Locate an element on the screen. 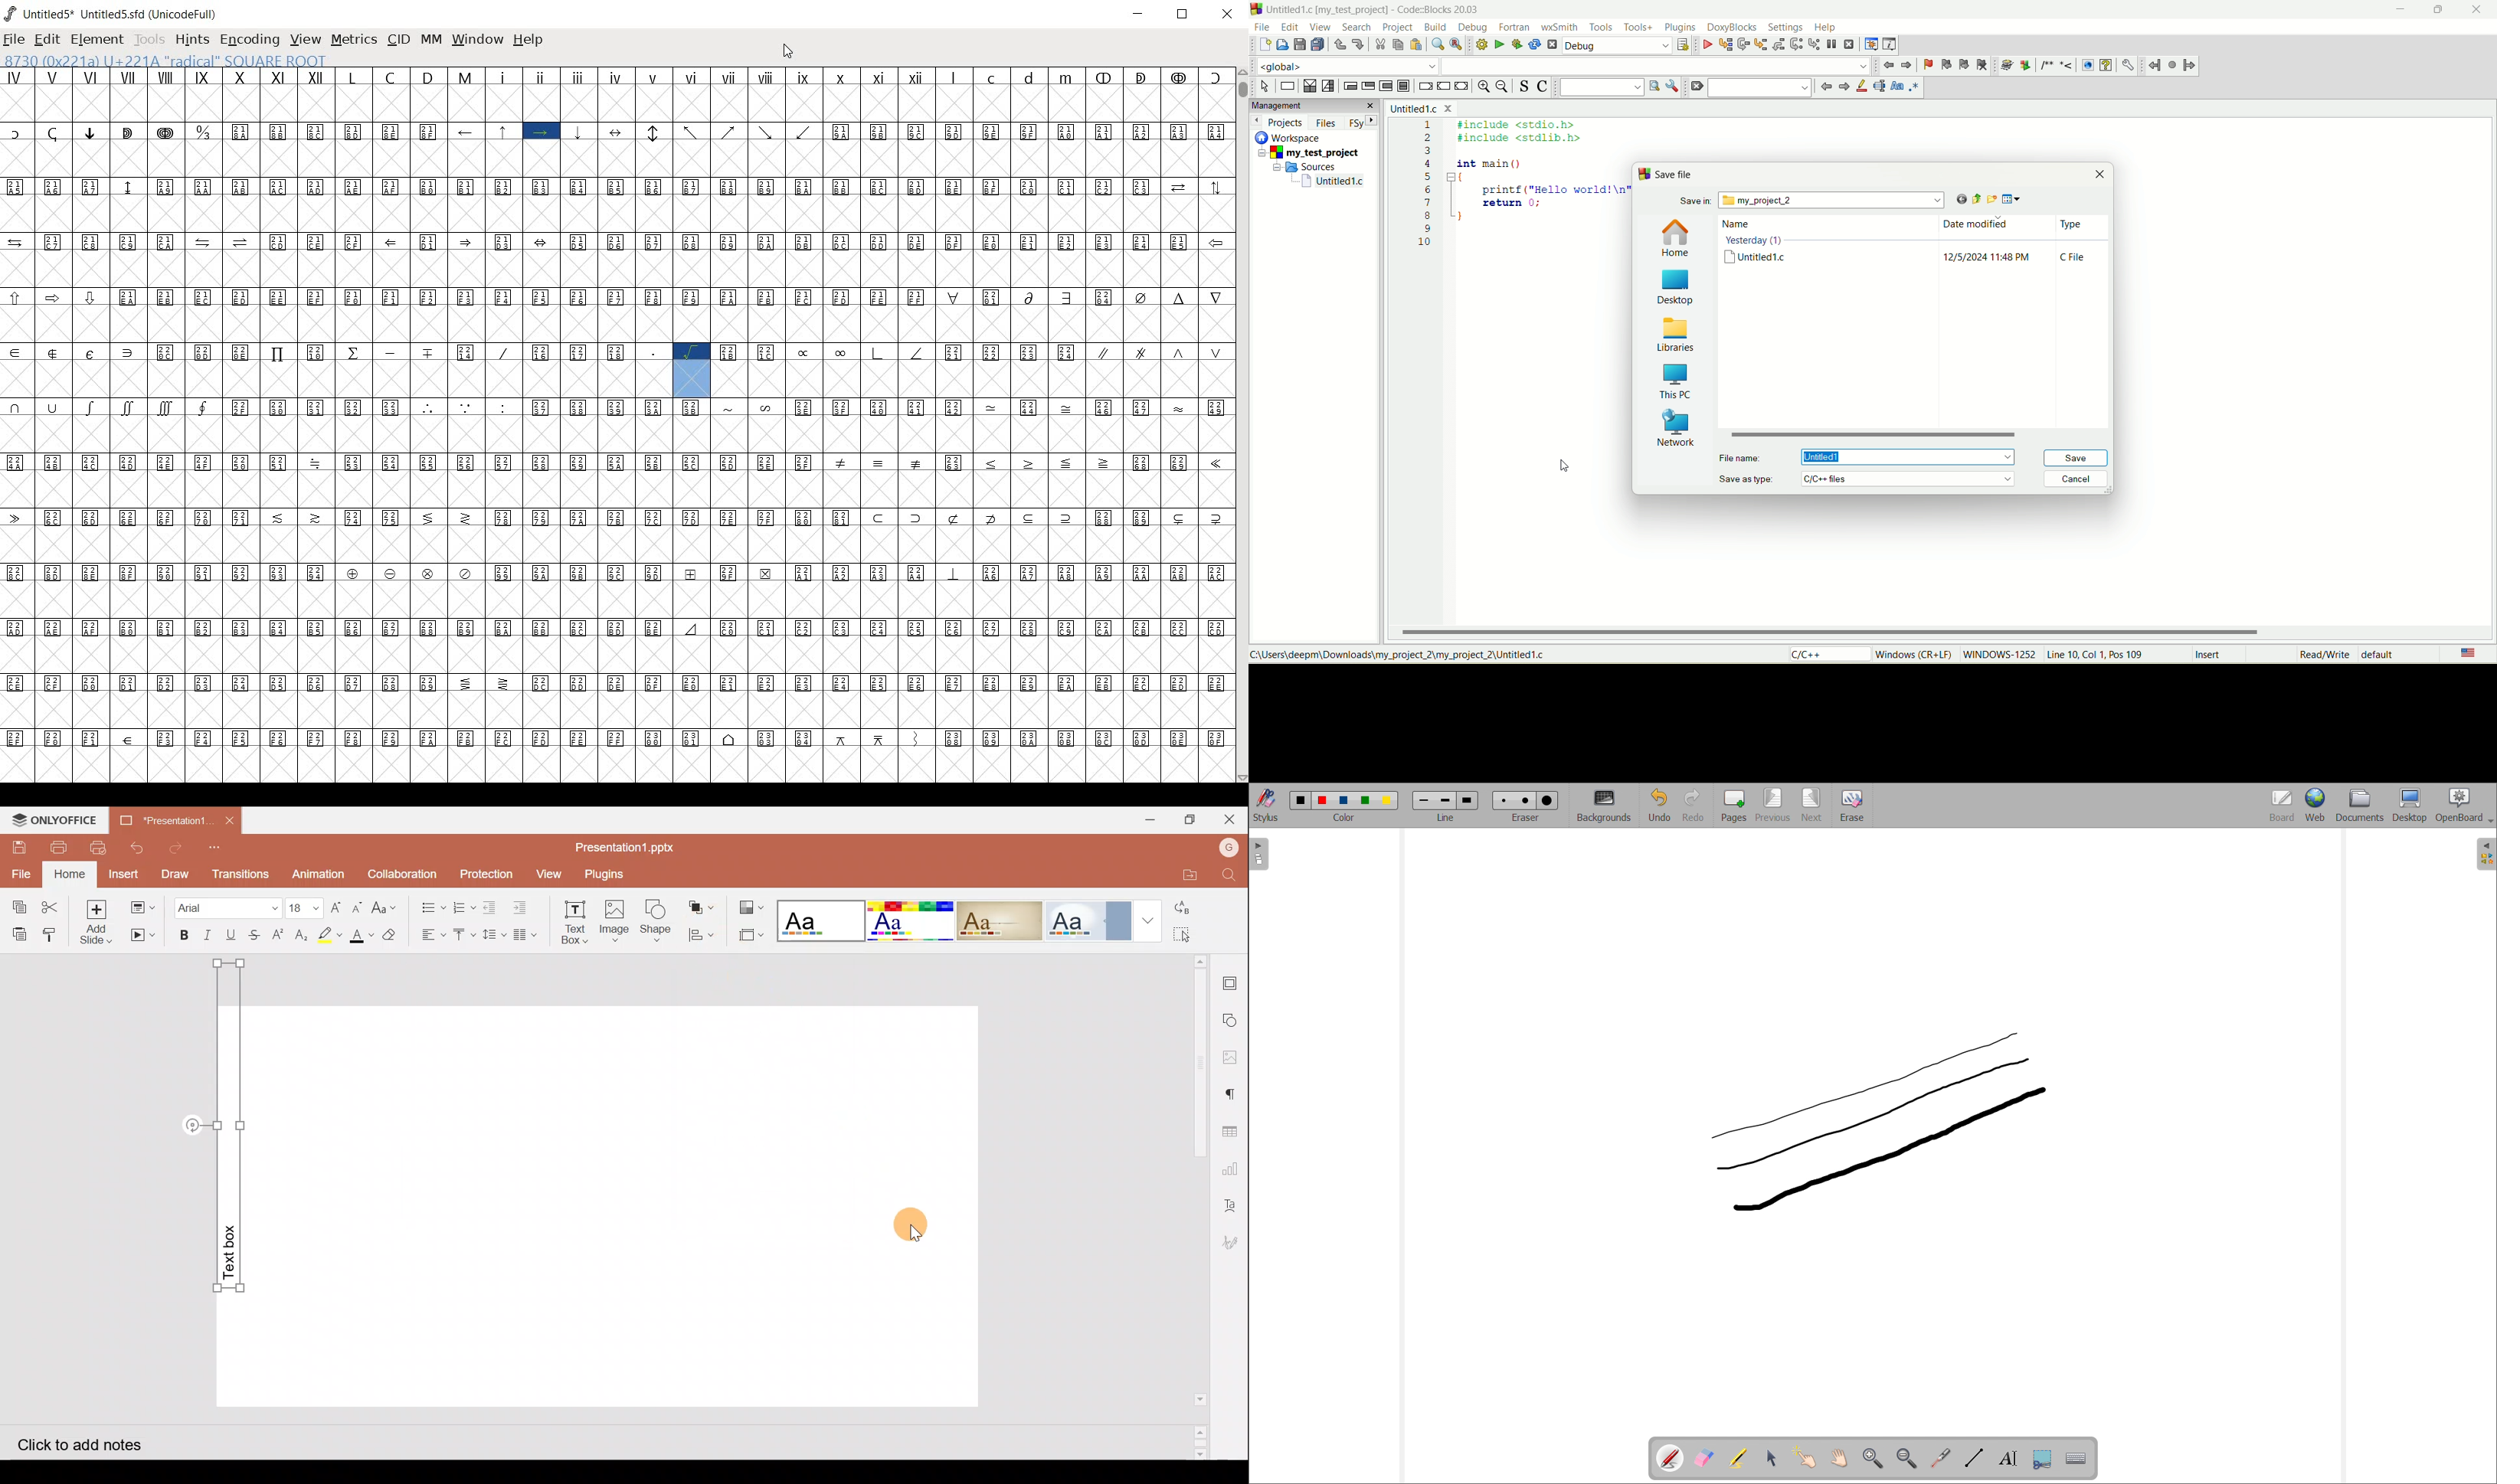  selection is located at coordinates (1328, 87).